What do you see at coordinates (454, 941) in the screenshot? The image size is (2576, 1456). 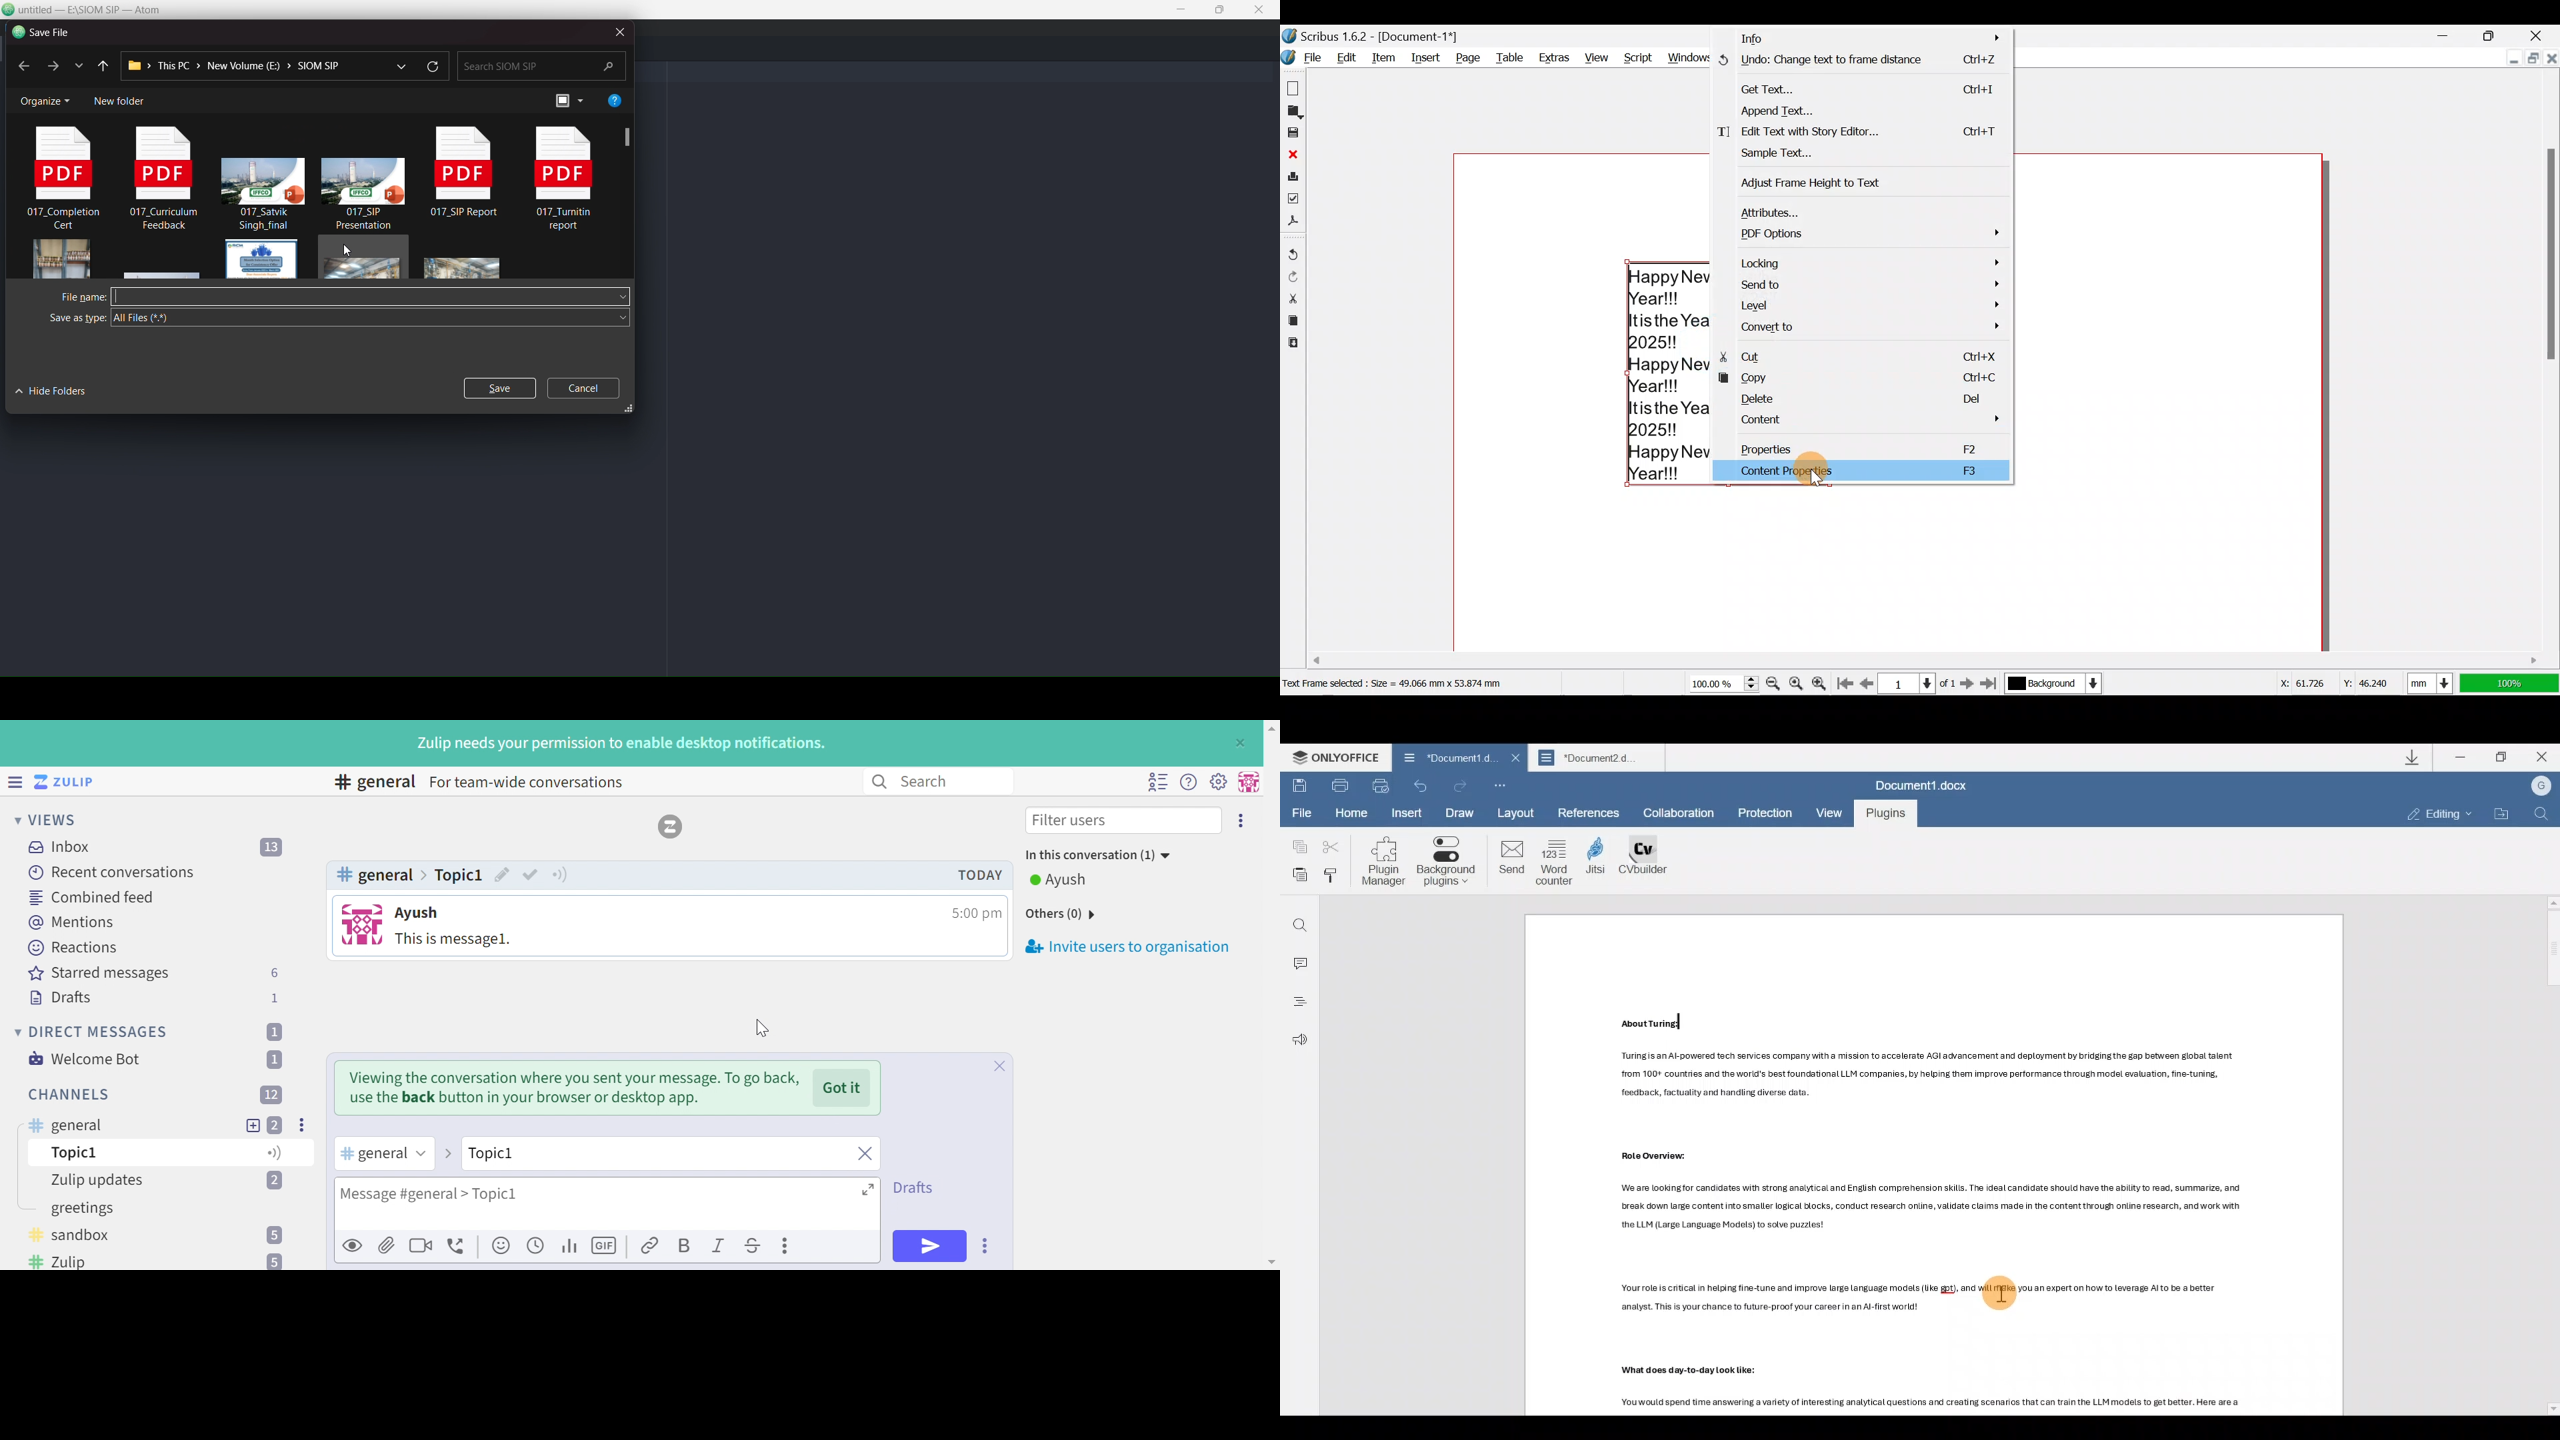 I see `This is message1.` at bounding box center [454, 941].